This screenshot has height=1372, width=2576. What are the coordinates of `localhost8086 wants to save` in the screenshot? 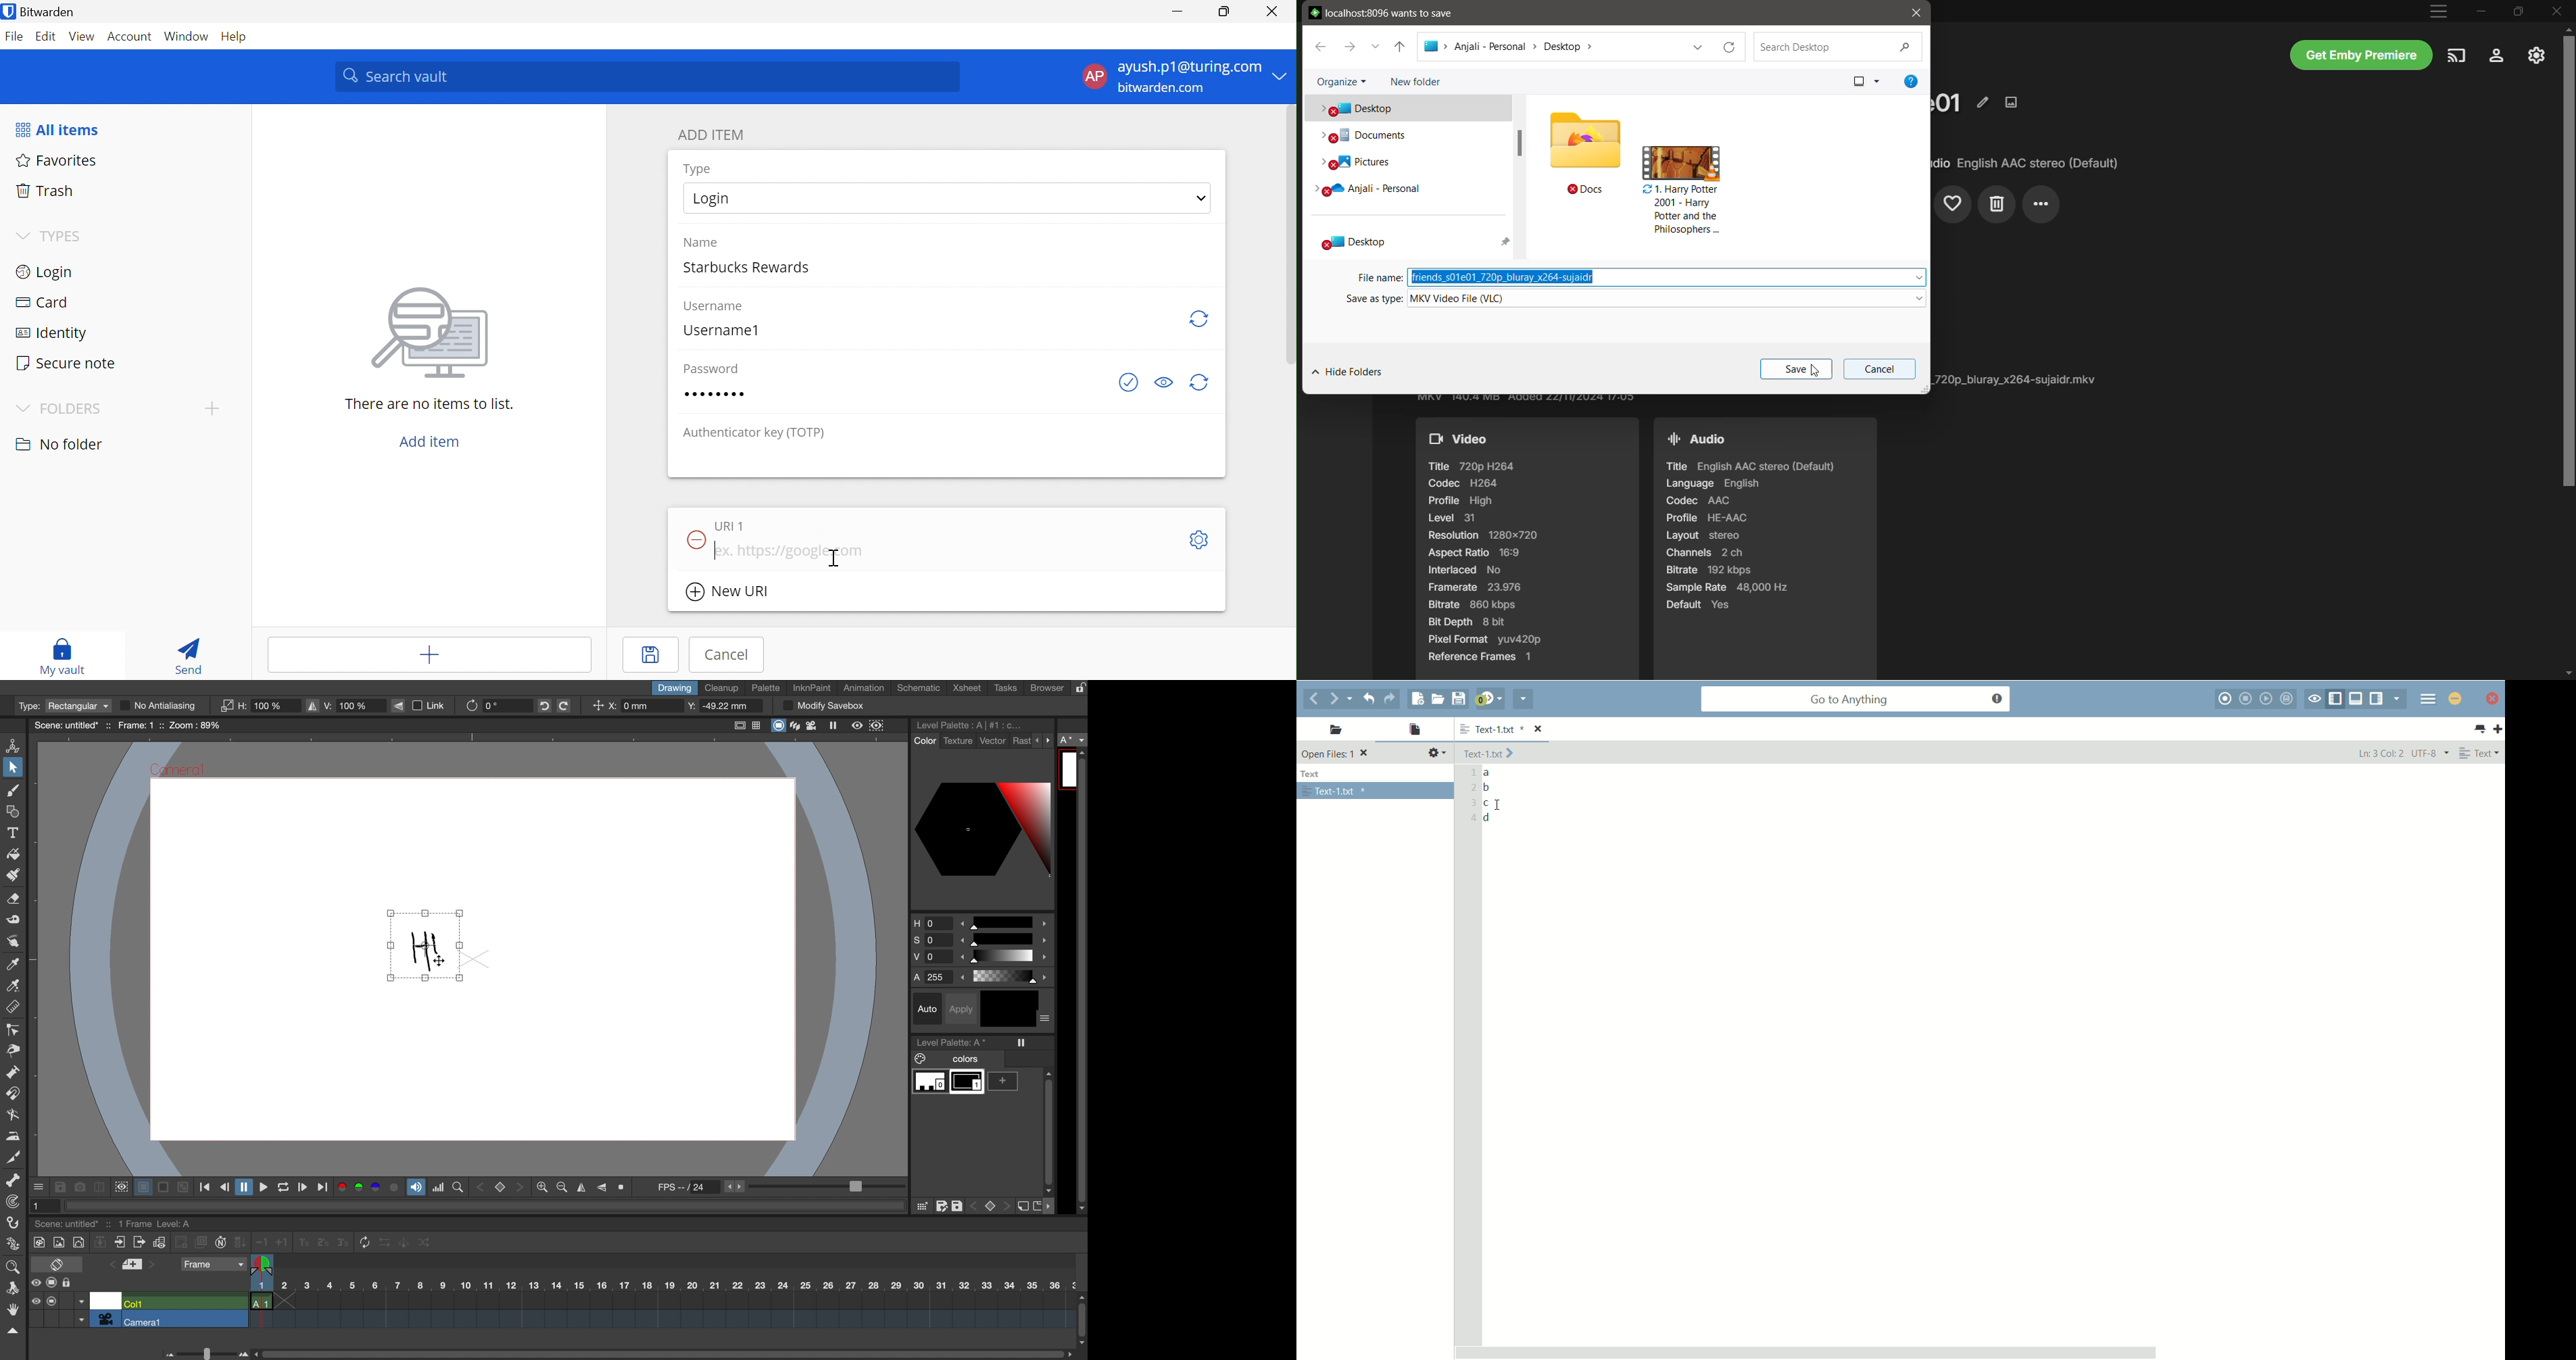 It's located at (1390, 12).